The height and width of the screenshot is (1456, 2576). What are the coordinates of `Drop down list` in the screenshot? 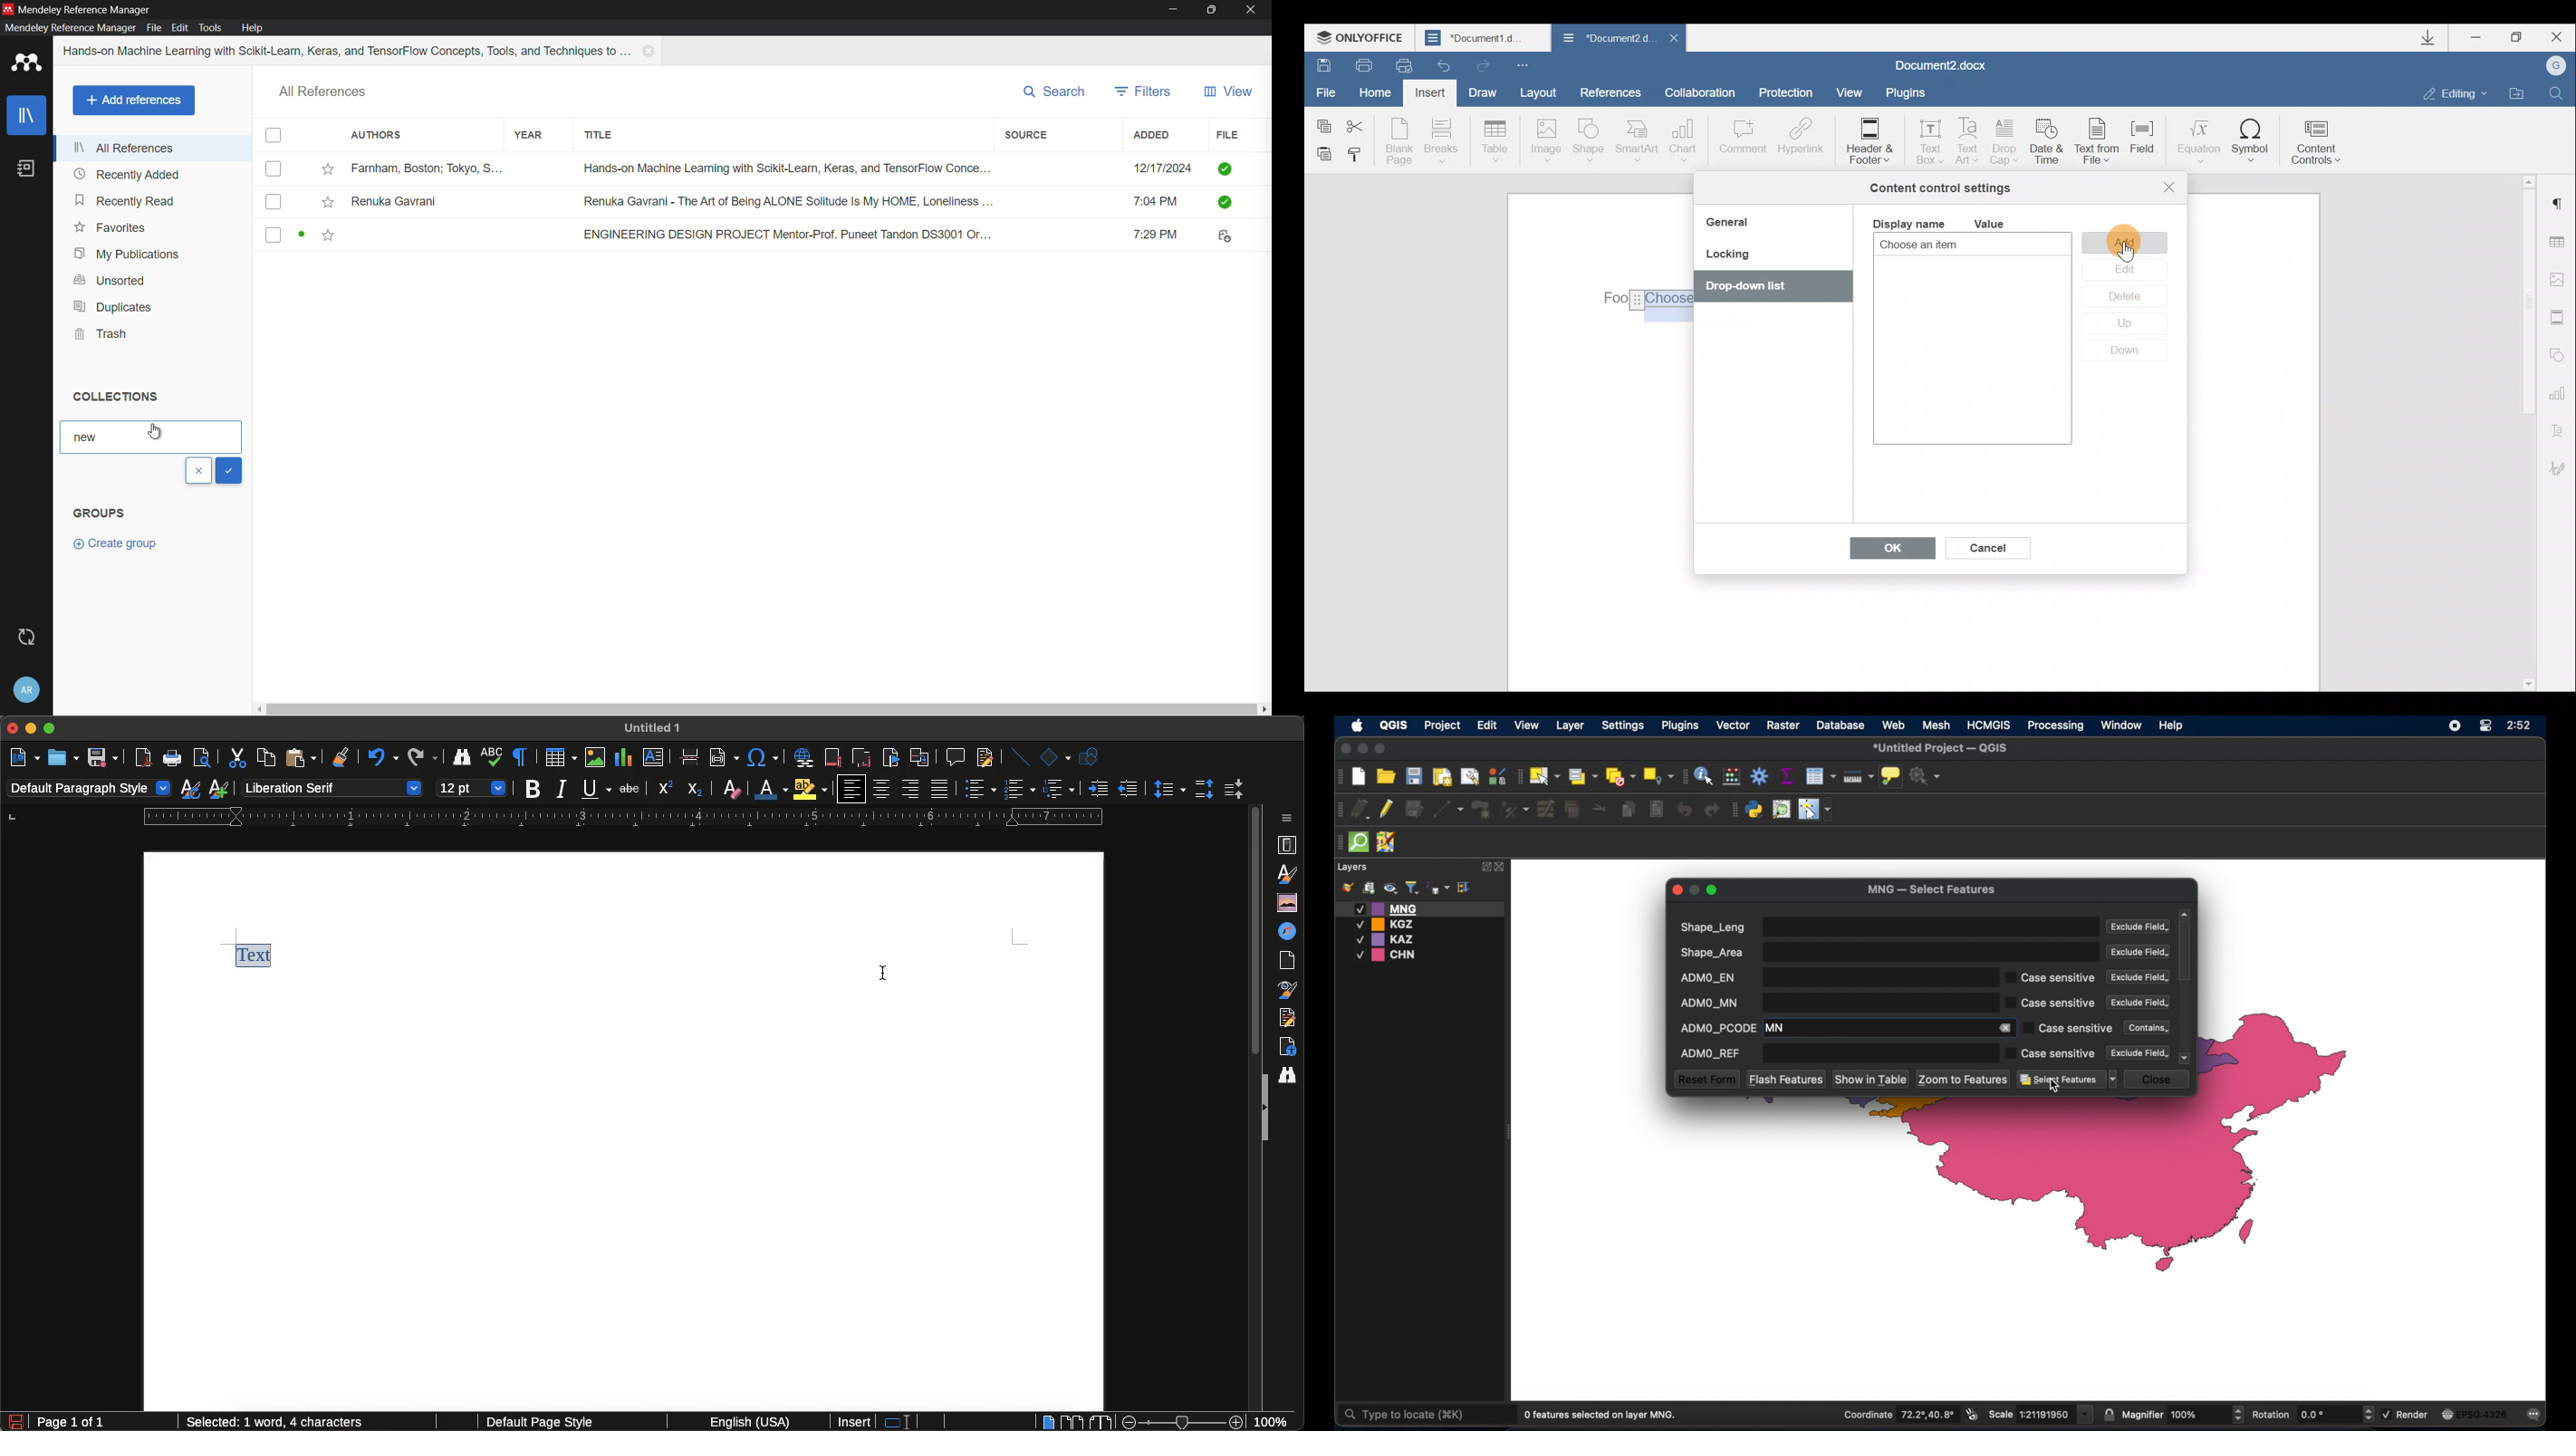 It's located at (1767, 288).